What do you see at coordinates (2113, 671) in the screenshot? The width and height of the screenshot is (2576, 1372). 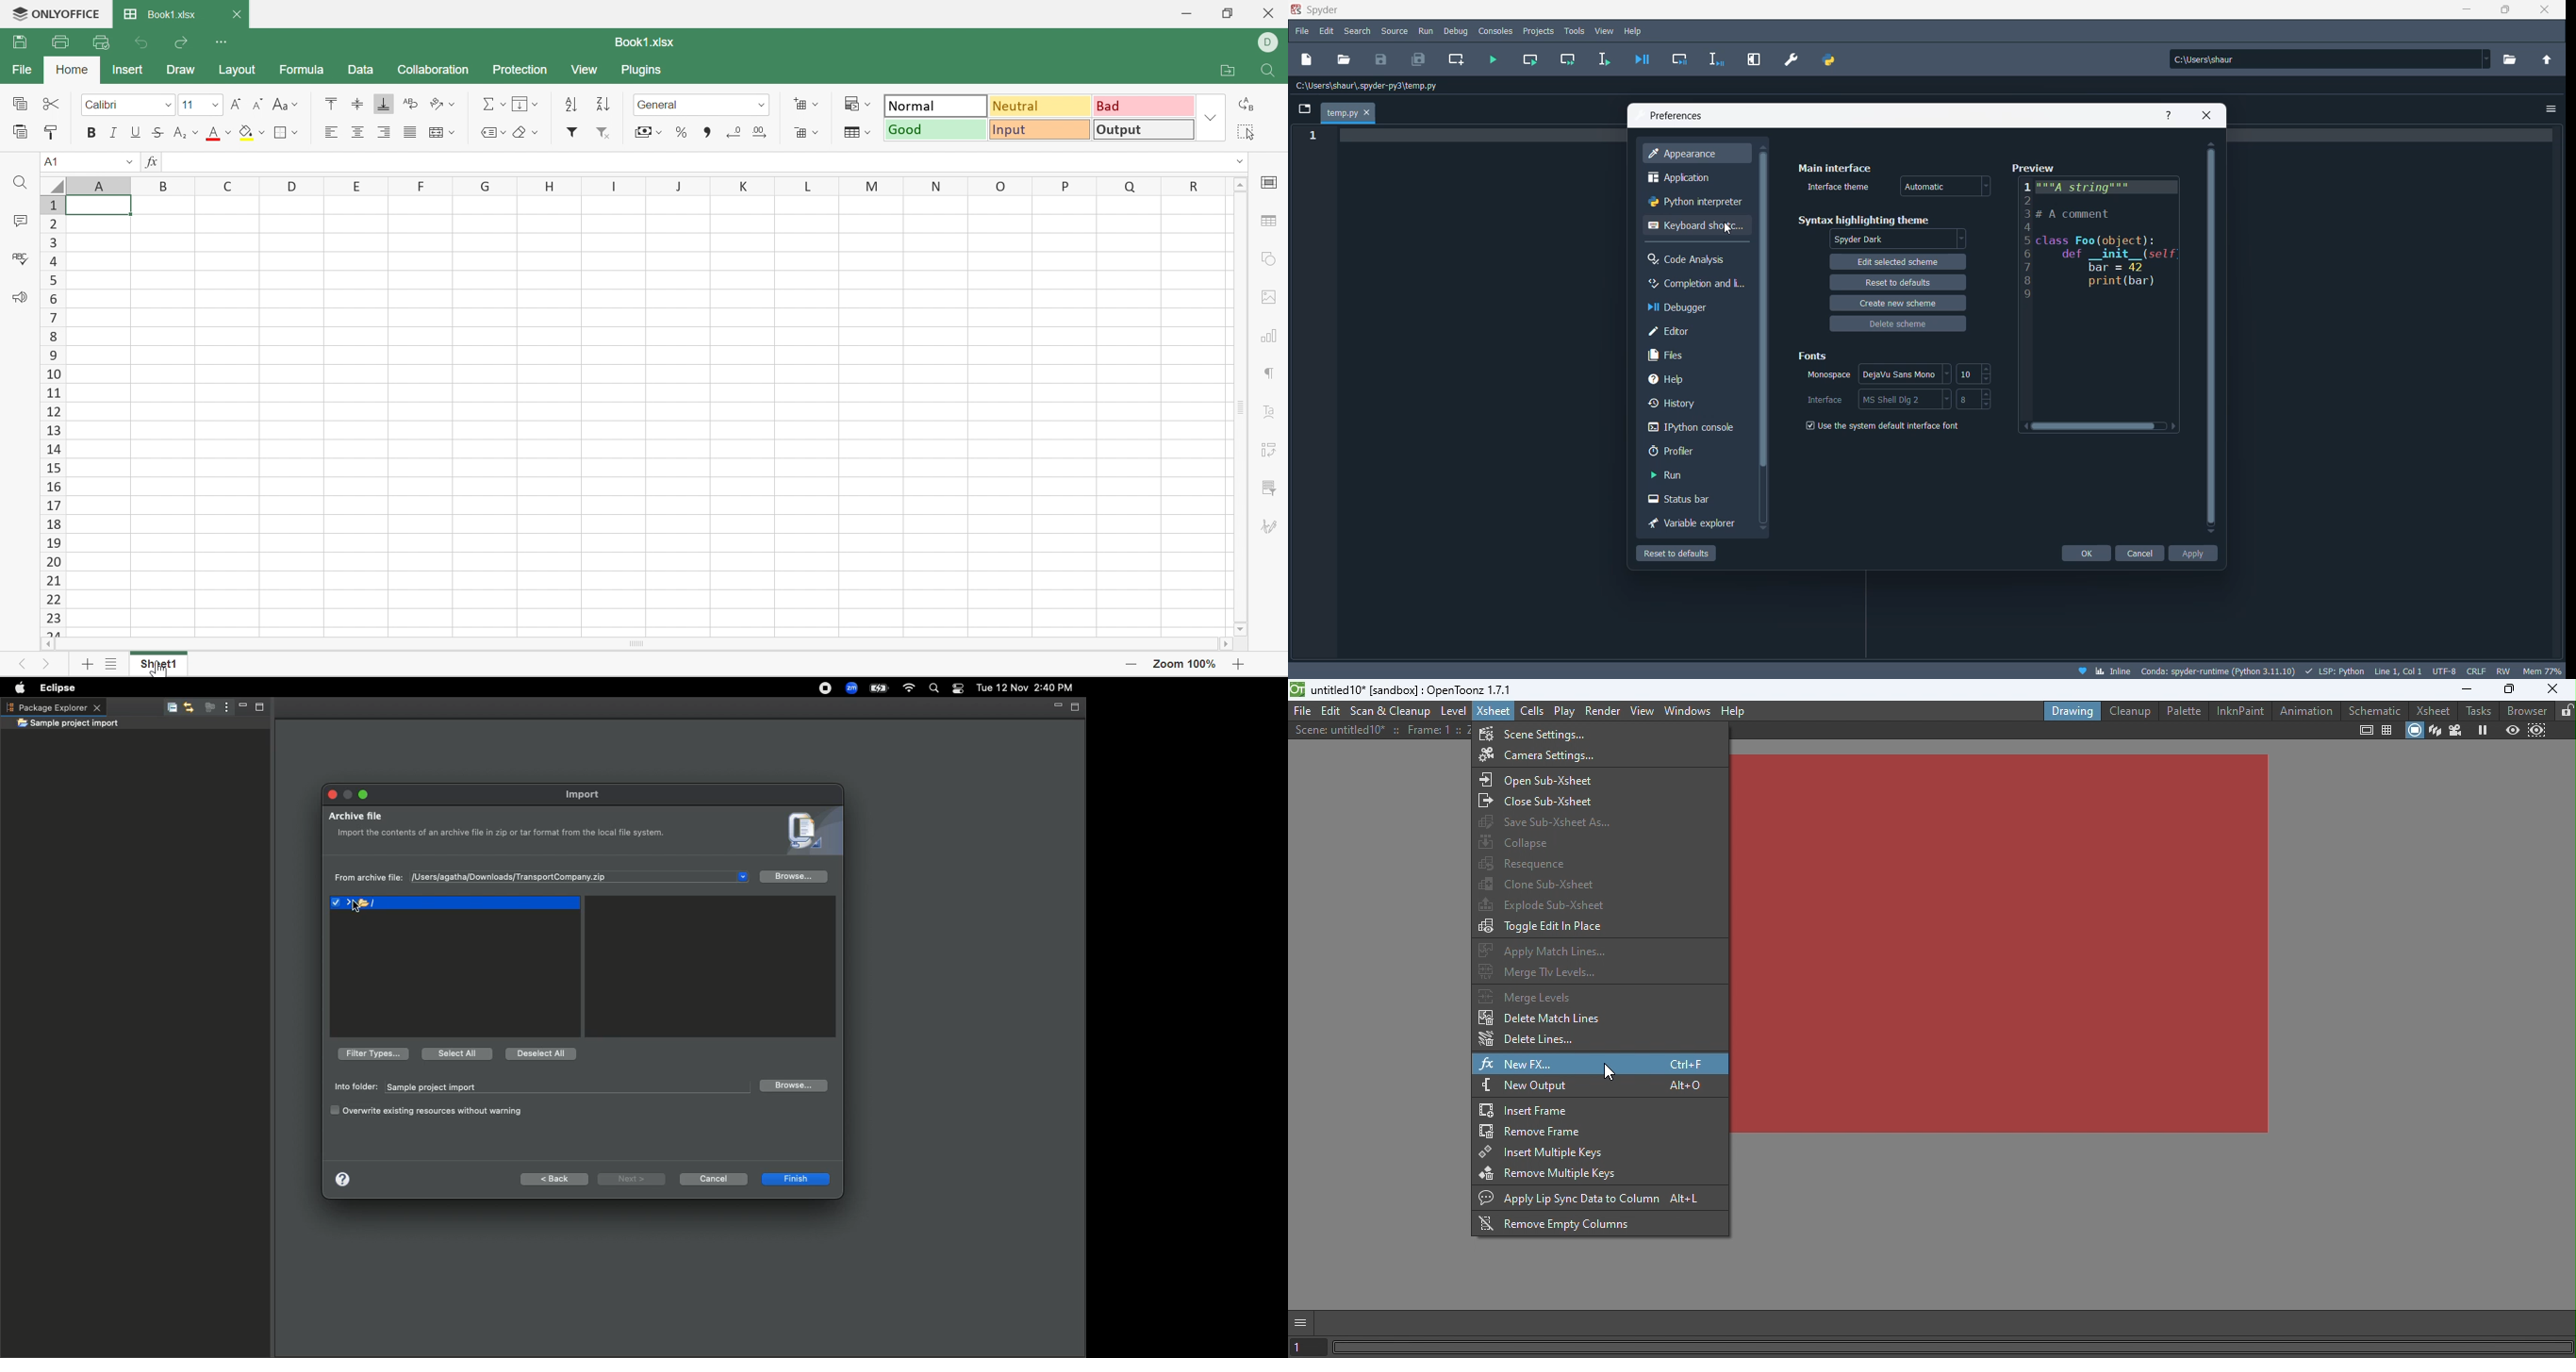 I see `inline` at bounding box center [2113, 671].